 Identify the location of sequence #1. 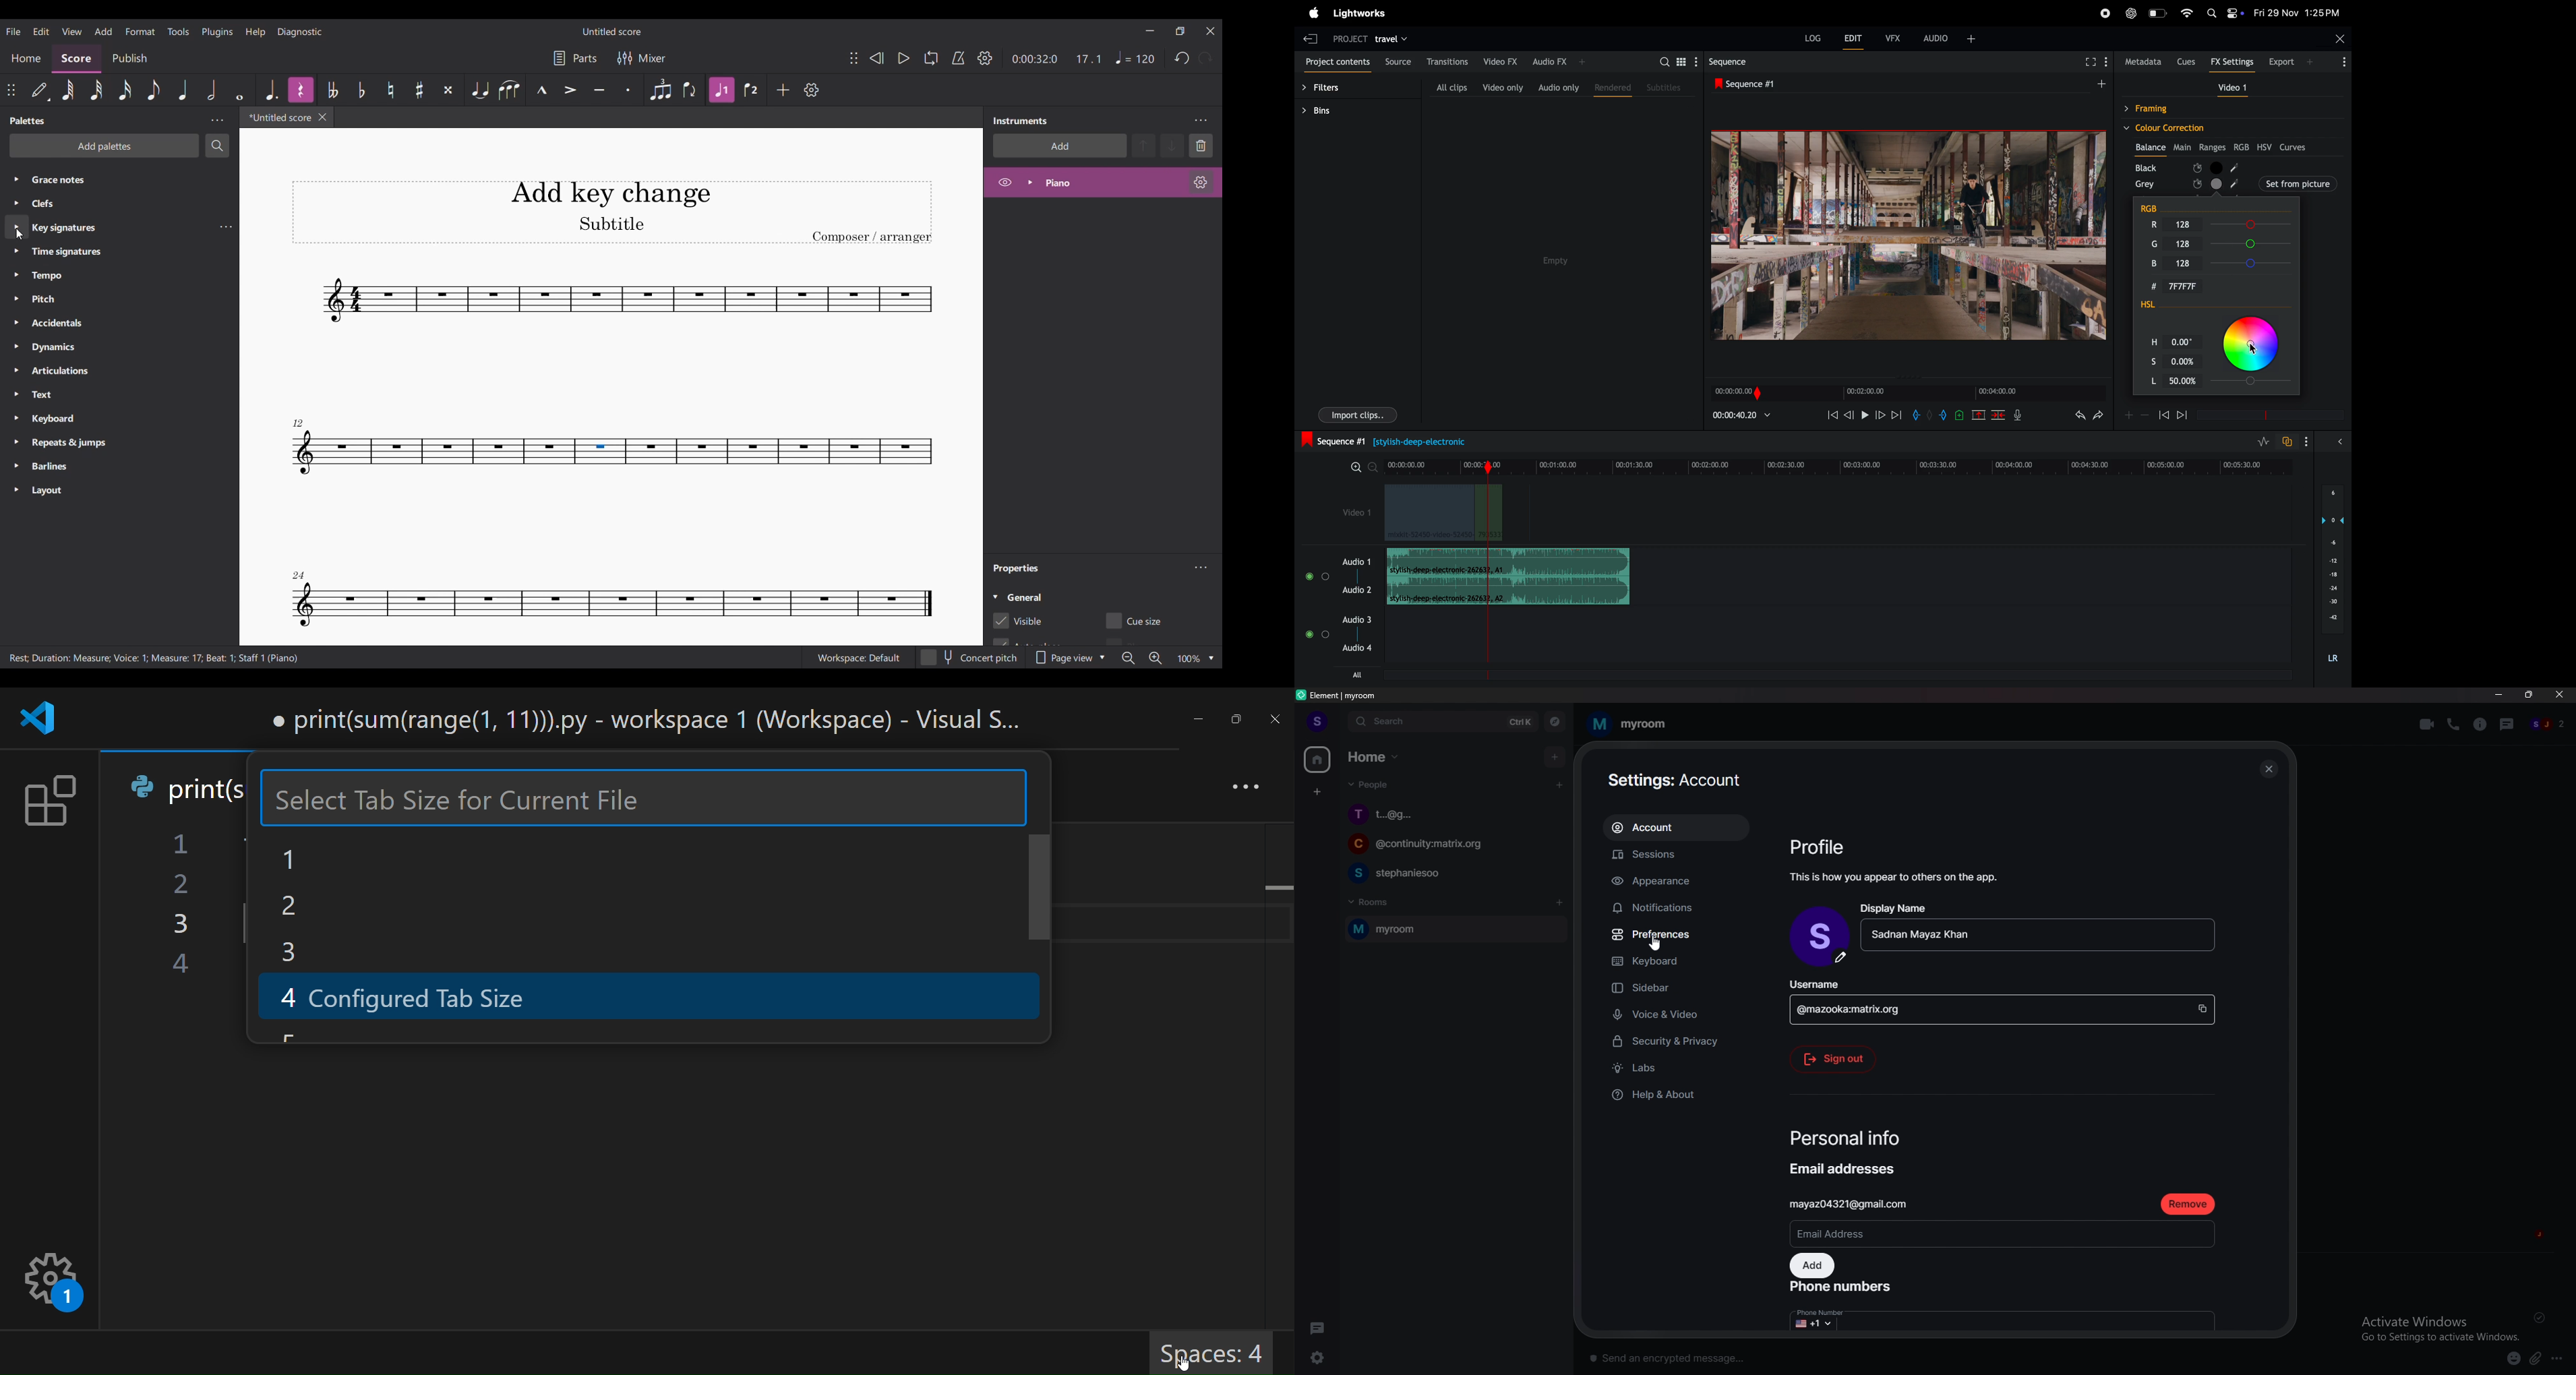
(1393, 440).